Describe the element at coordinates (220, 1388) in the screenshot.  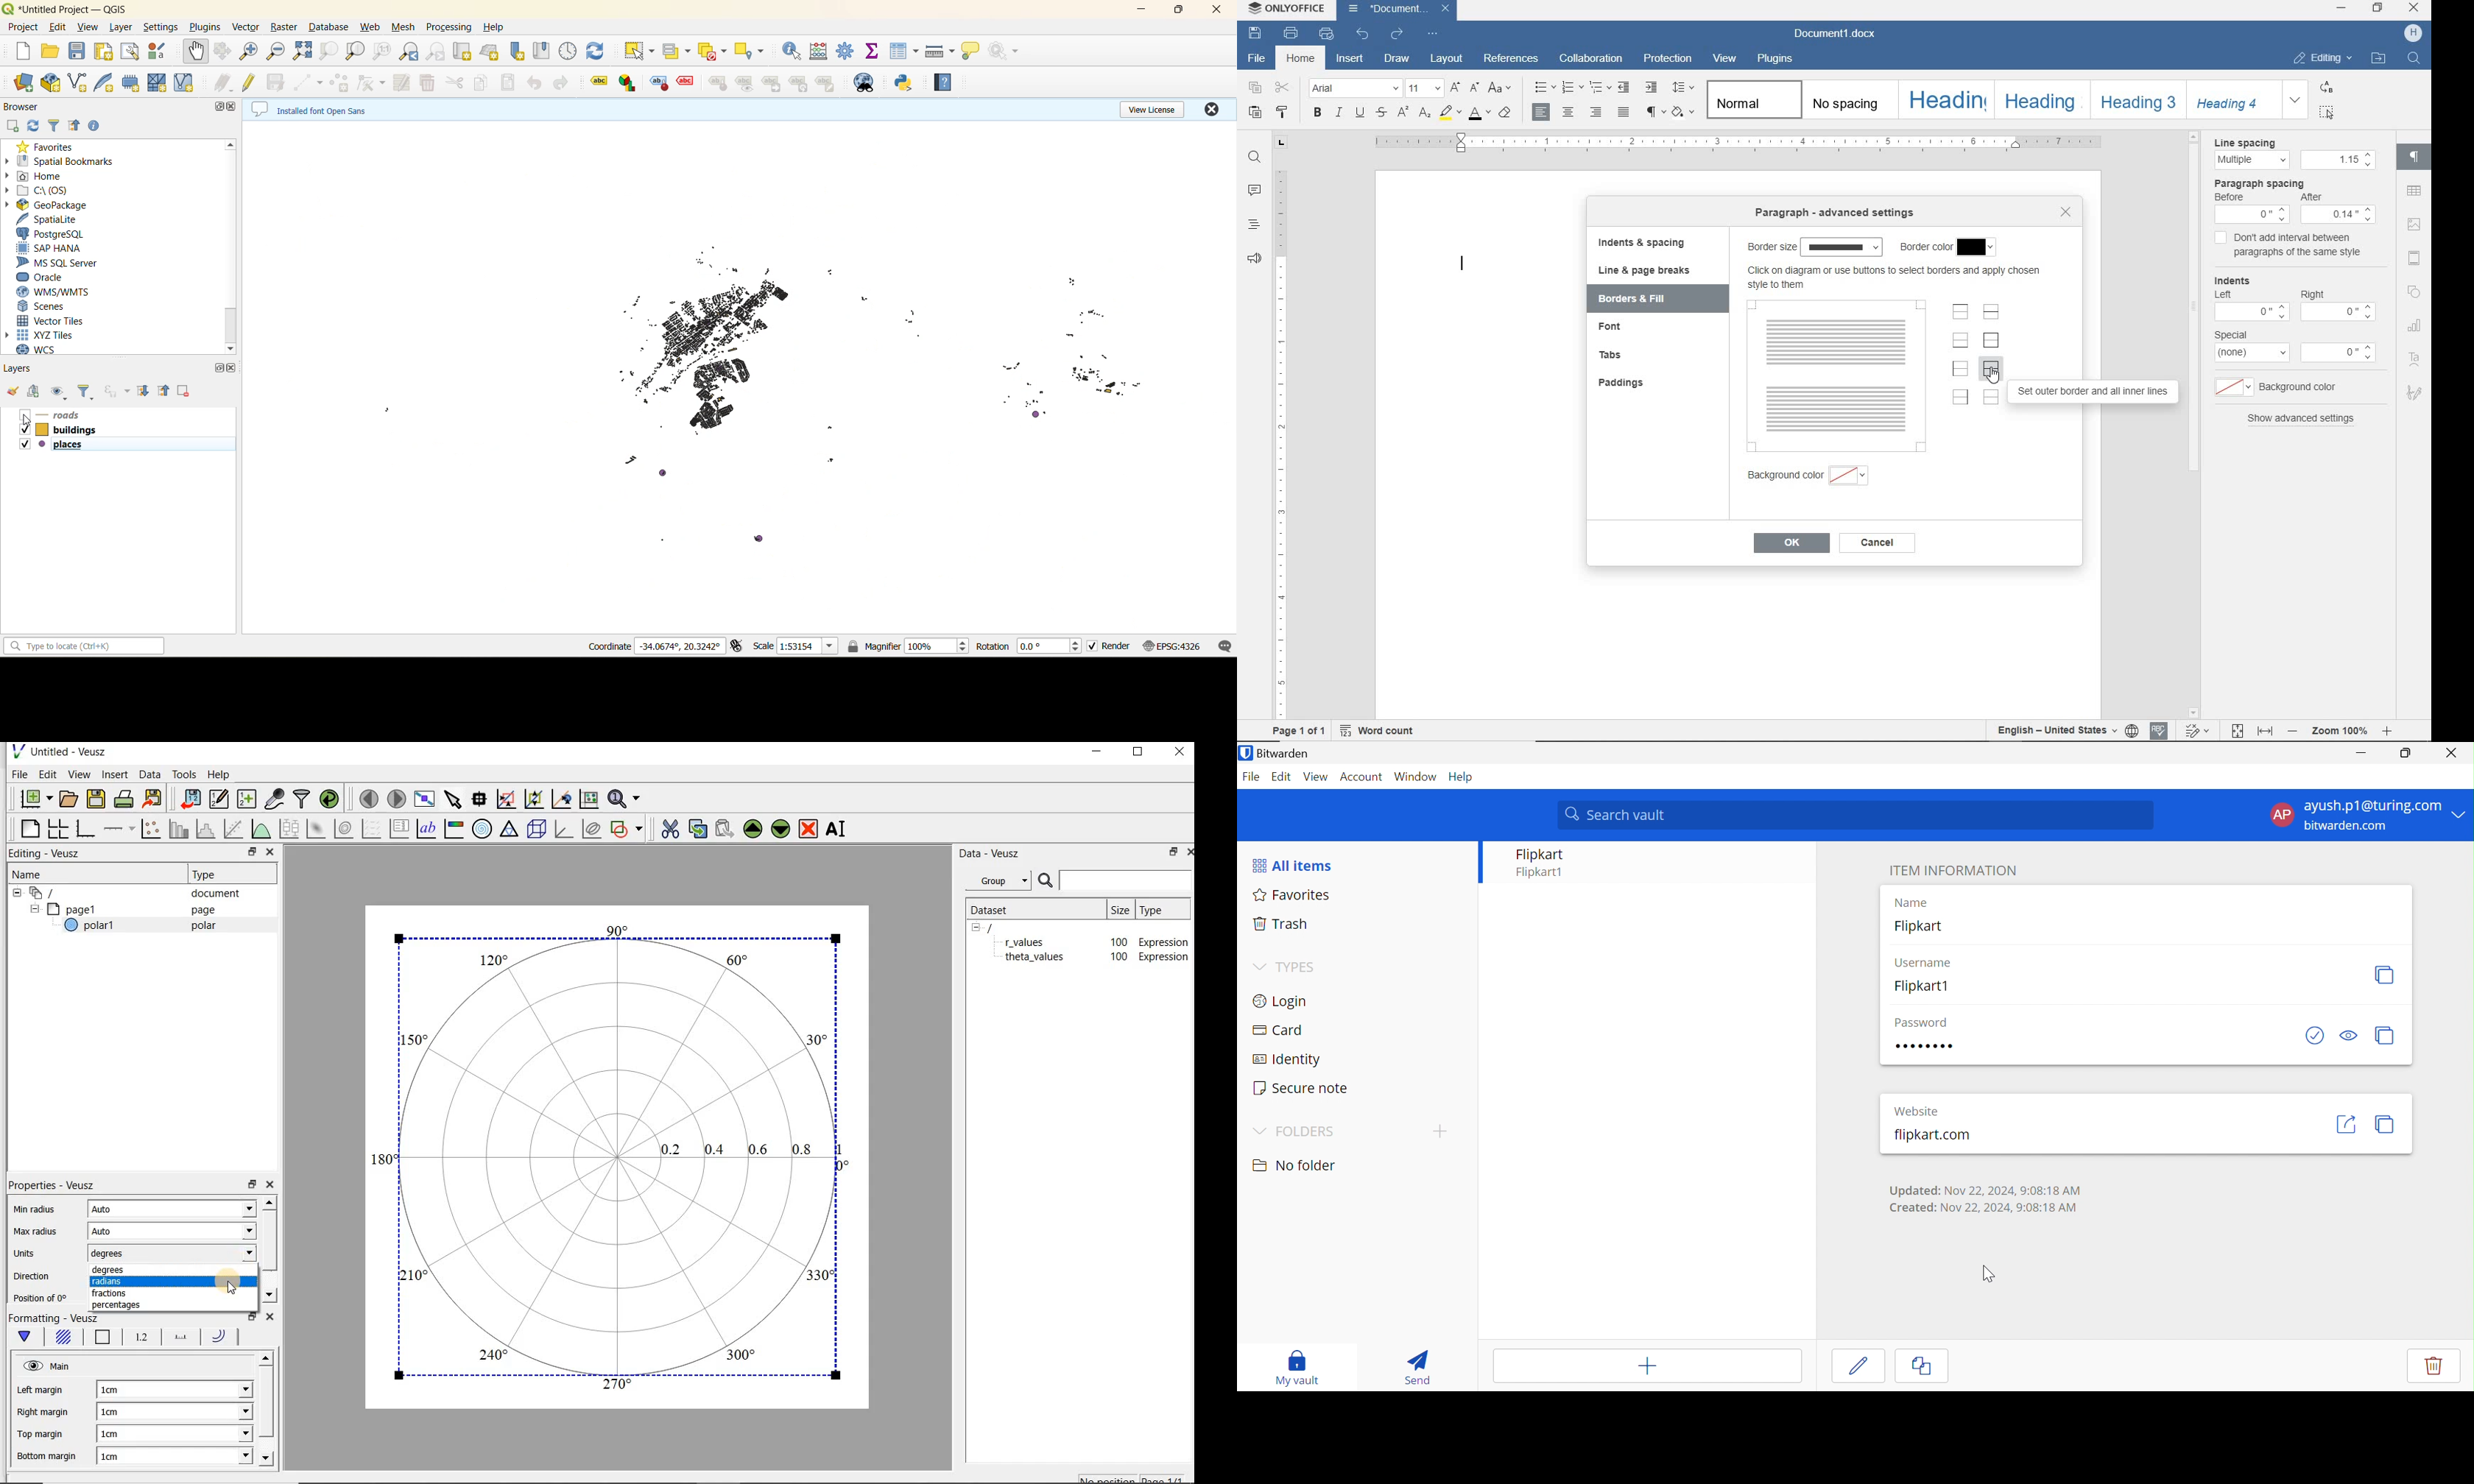
I see `Left margin dropdown` at that location.